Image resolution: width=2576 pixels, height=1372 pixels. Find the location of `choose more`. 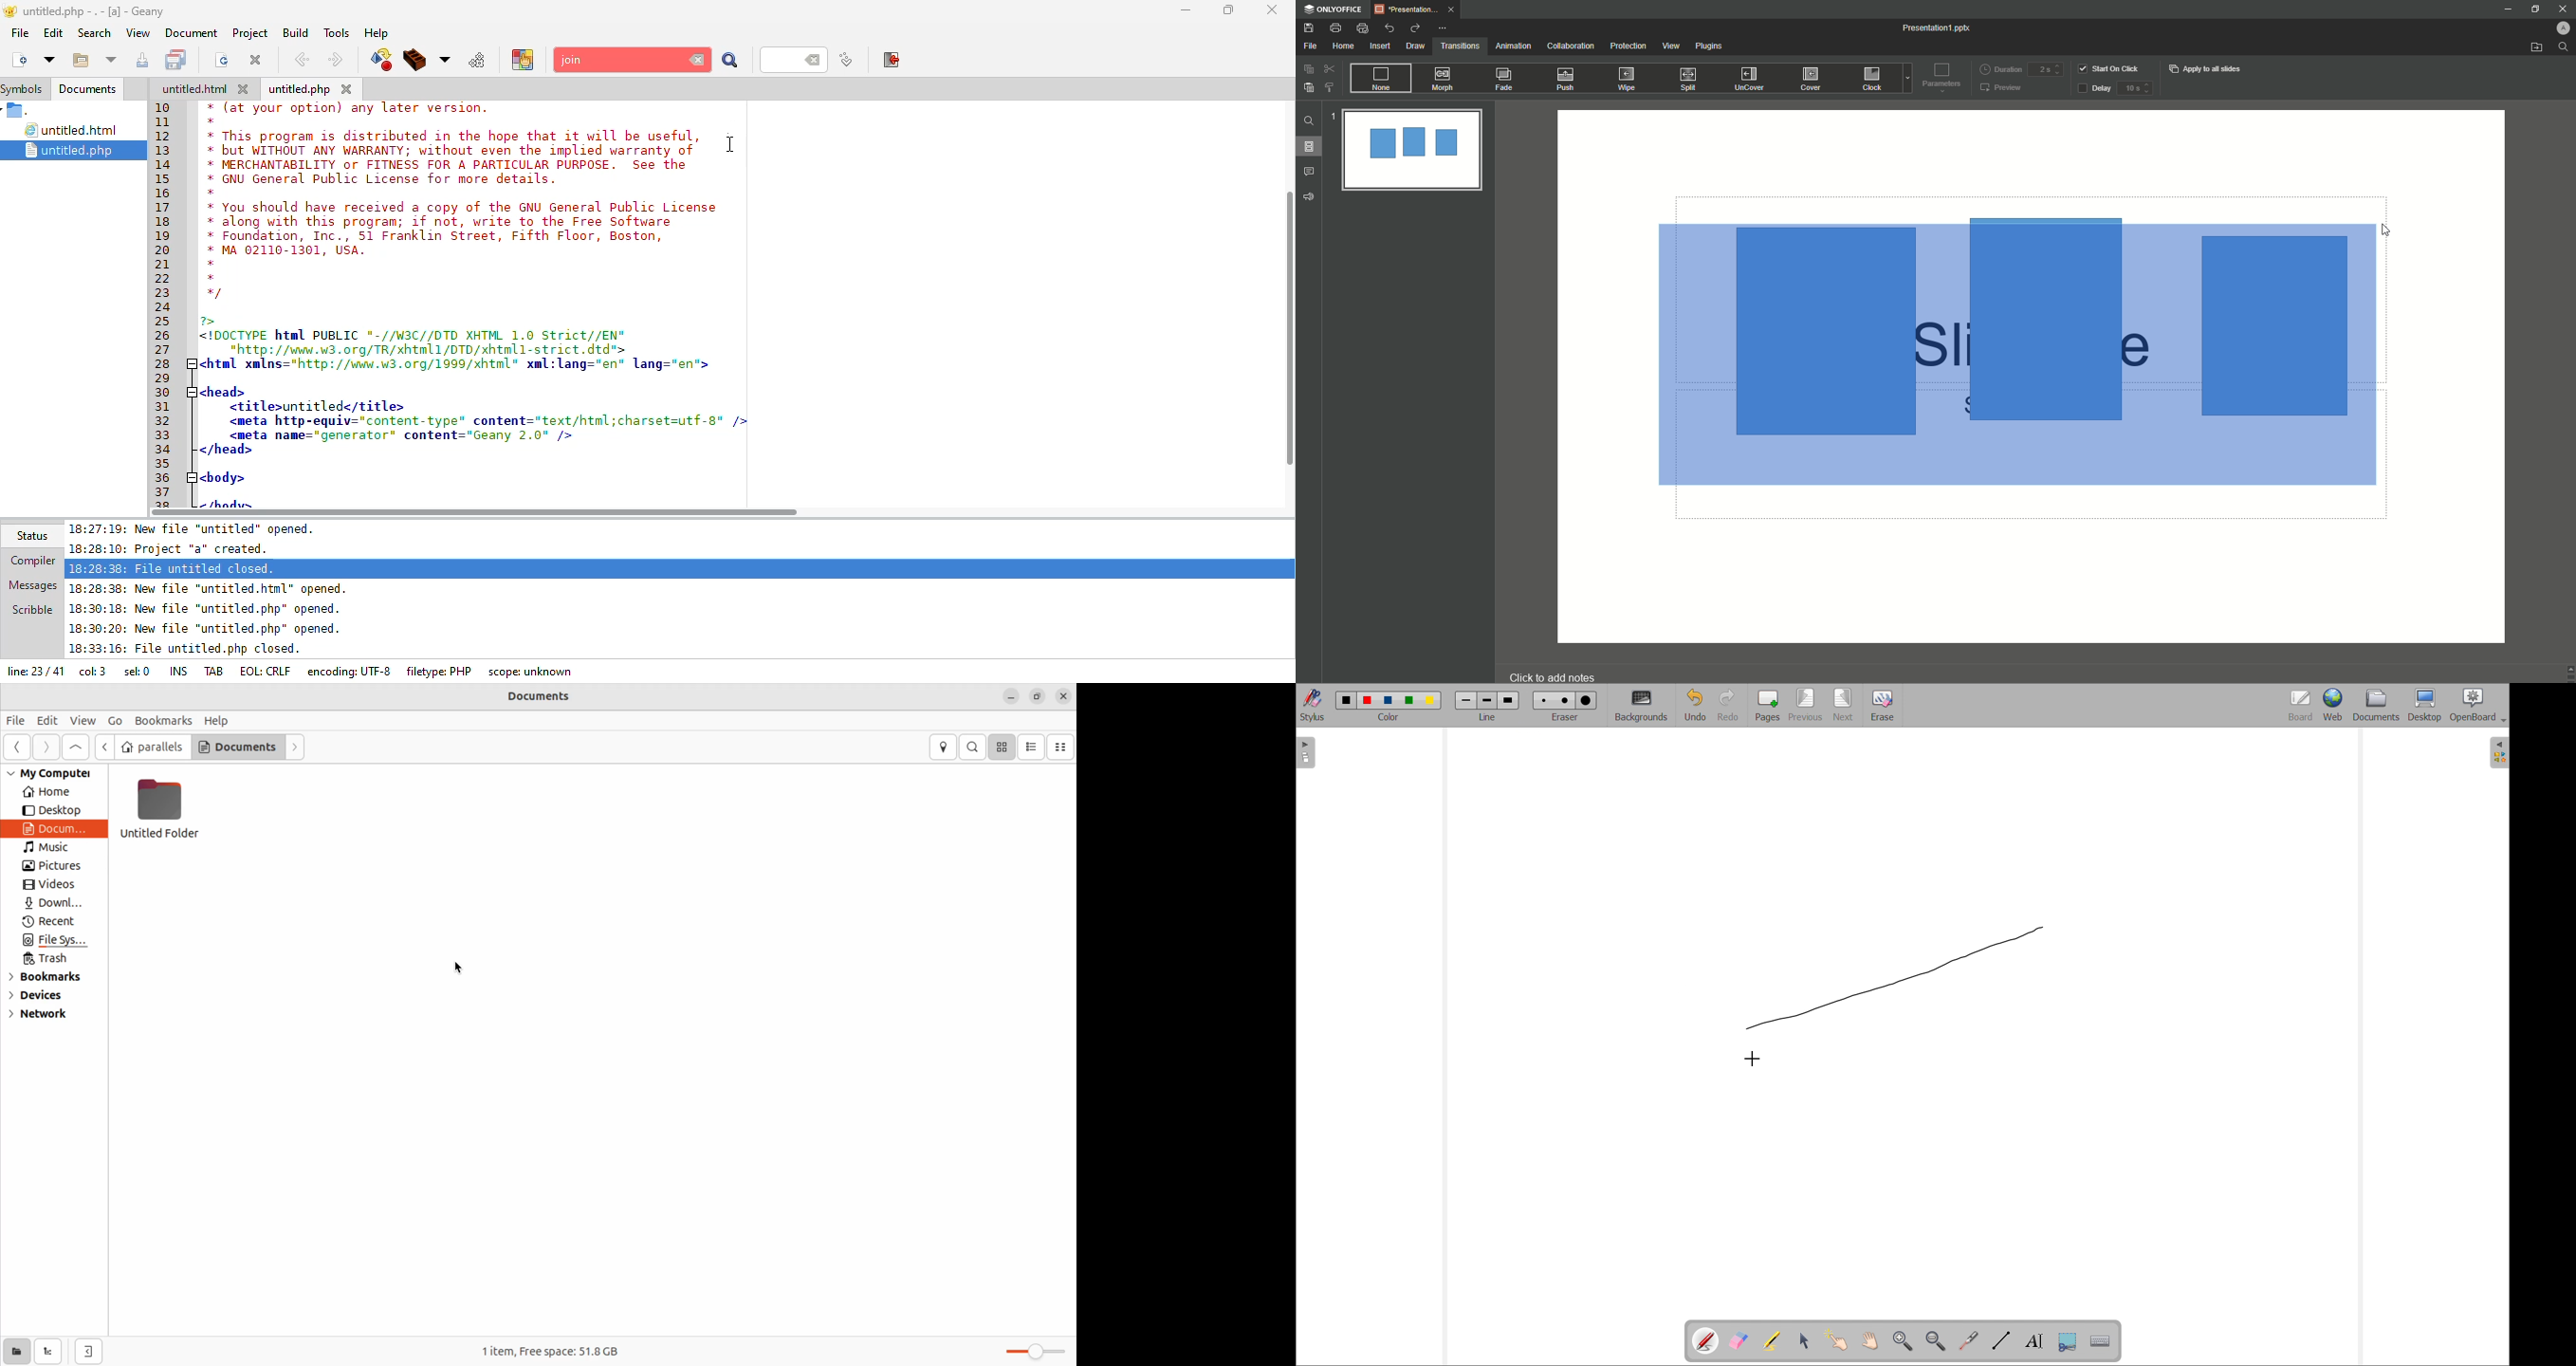

choose more is located at coordinates (445, 60).